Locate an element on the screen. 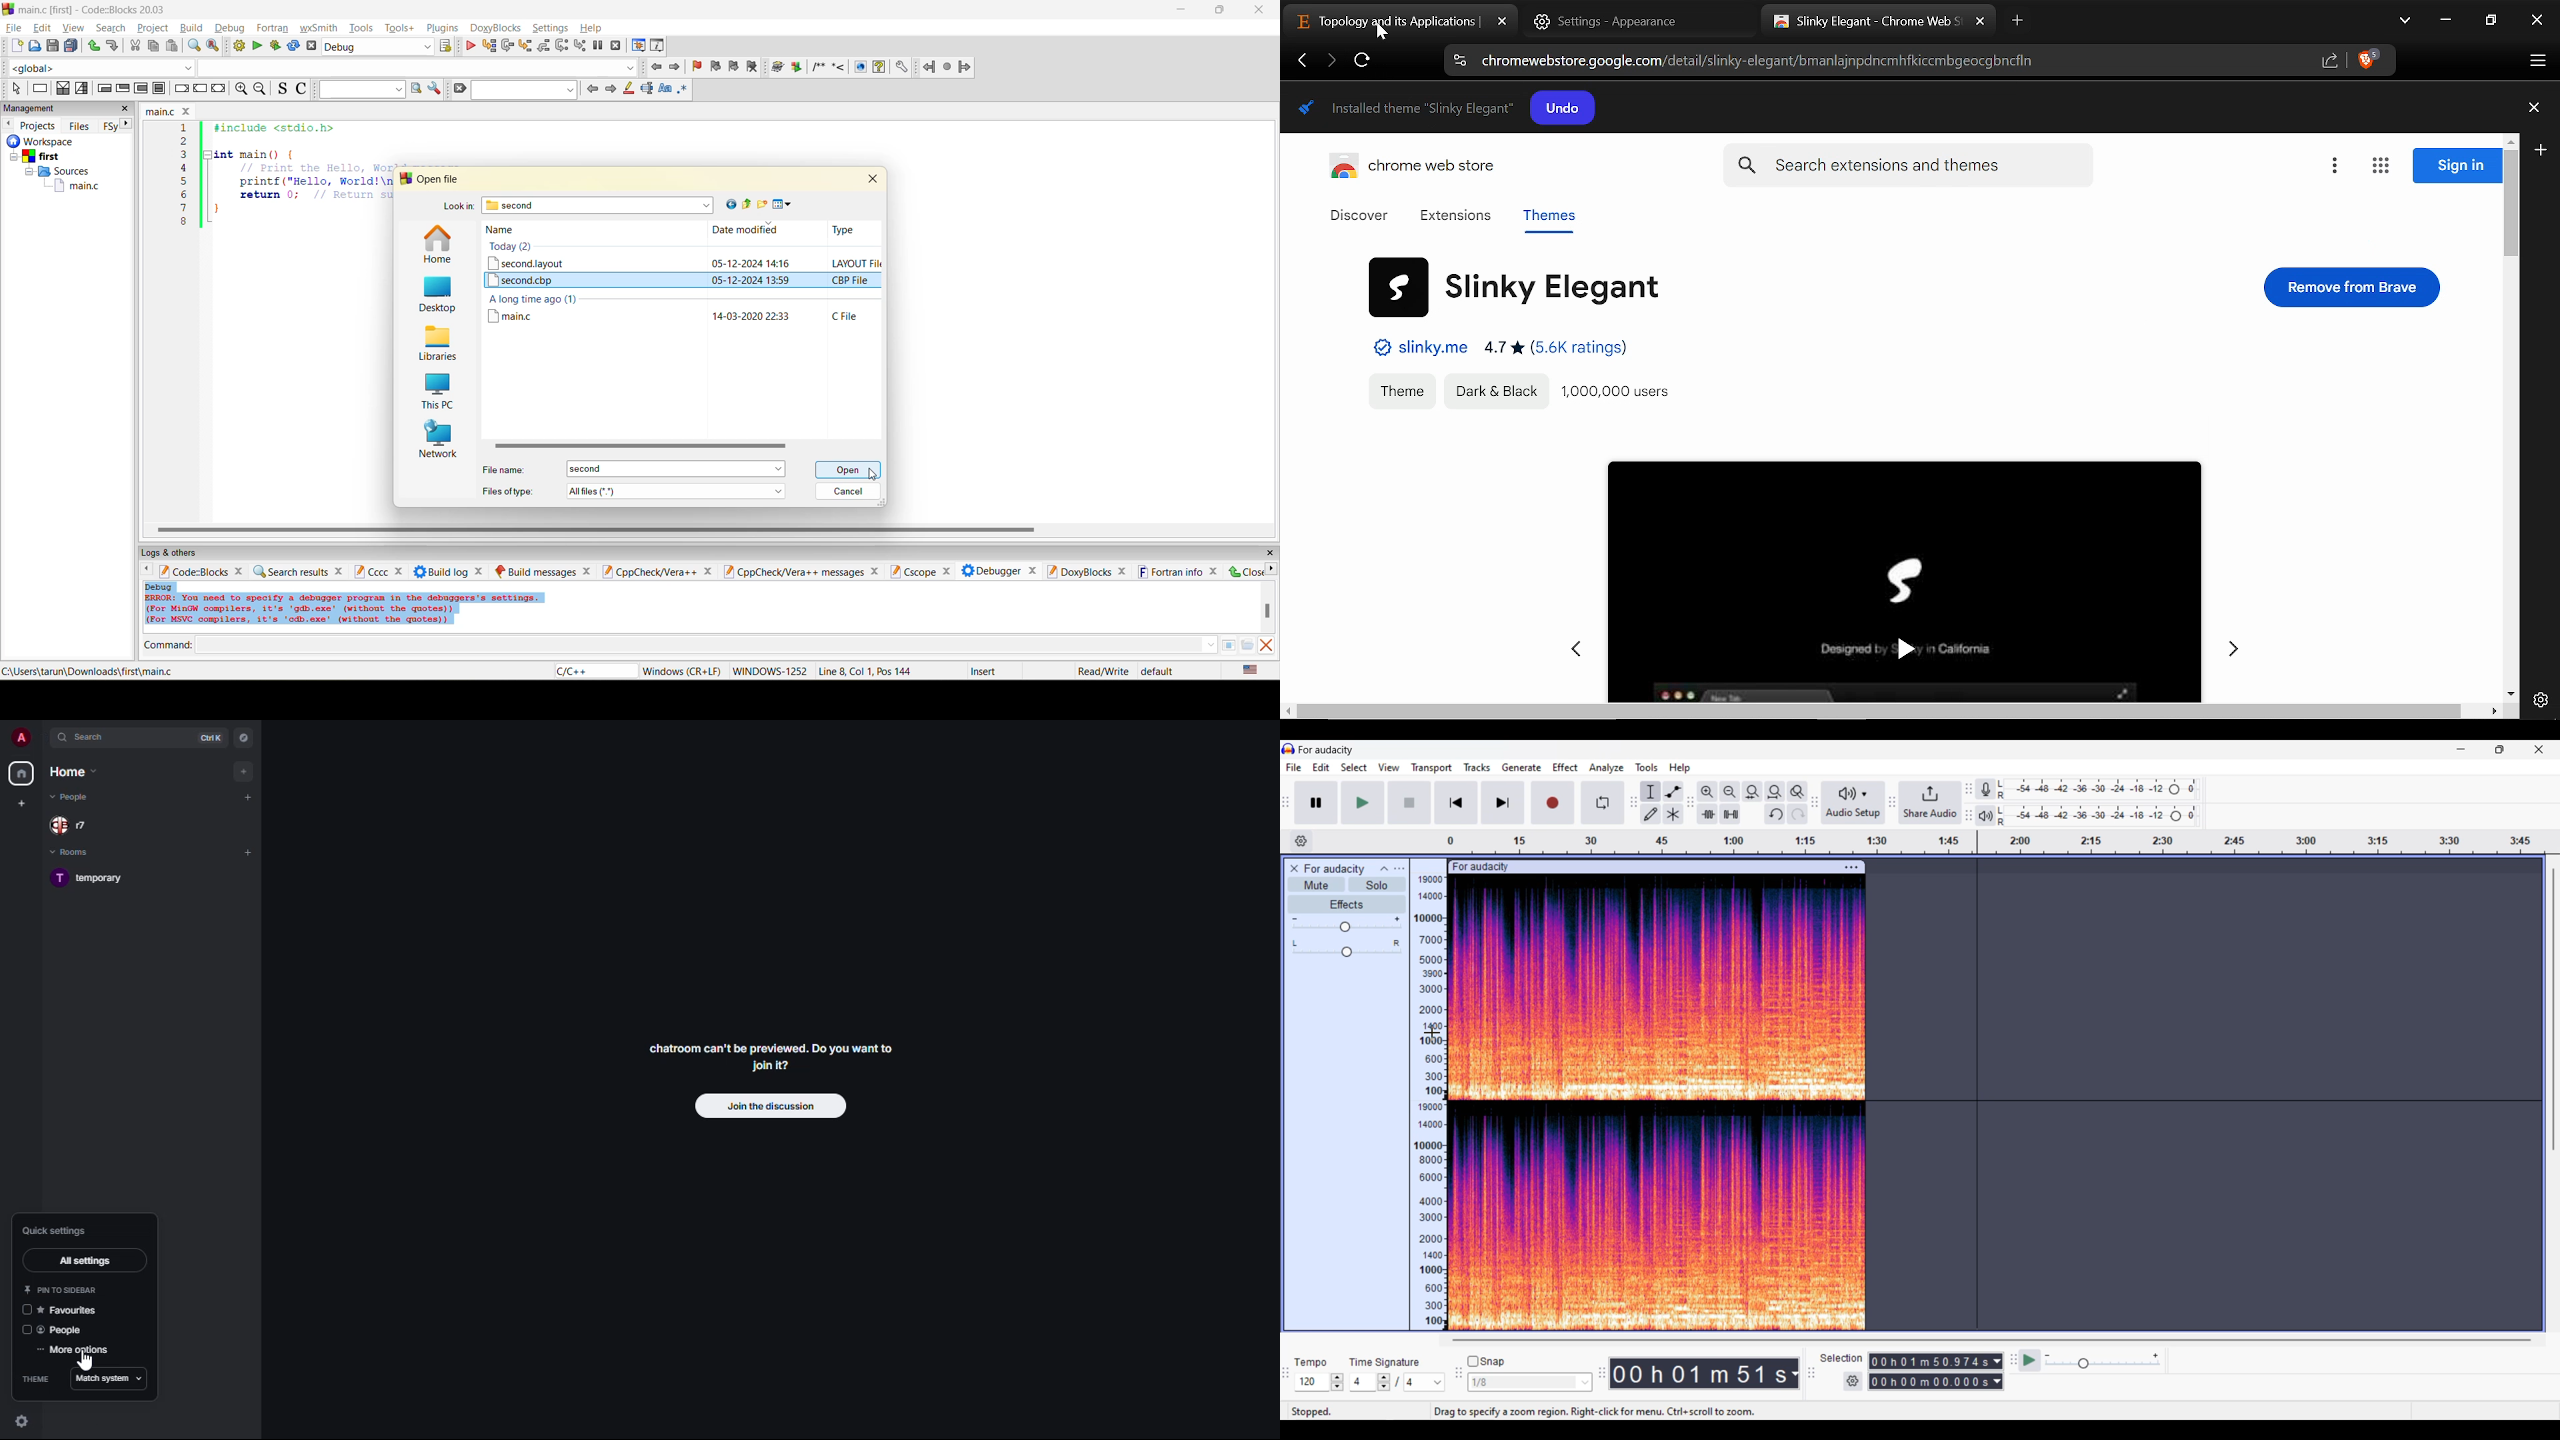 The width and height of the screenshot is (2576, 1456). Indicates selection duration settings is located at coordinates (1841, 1358).